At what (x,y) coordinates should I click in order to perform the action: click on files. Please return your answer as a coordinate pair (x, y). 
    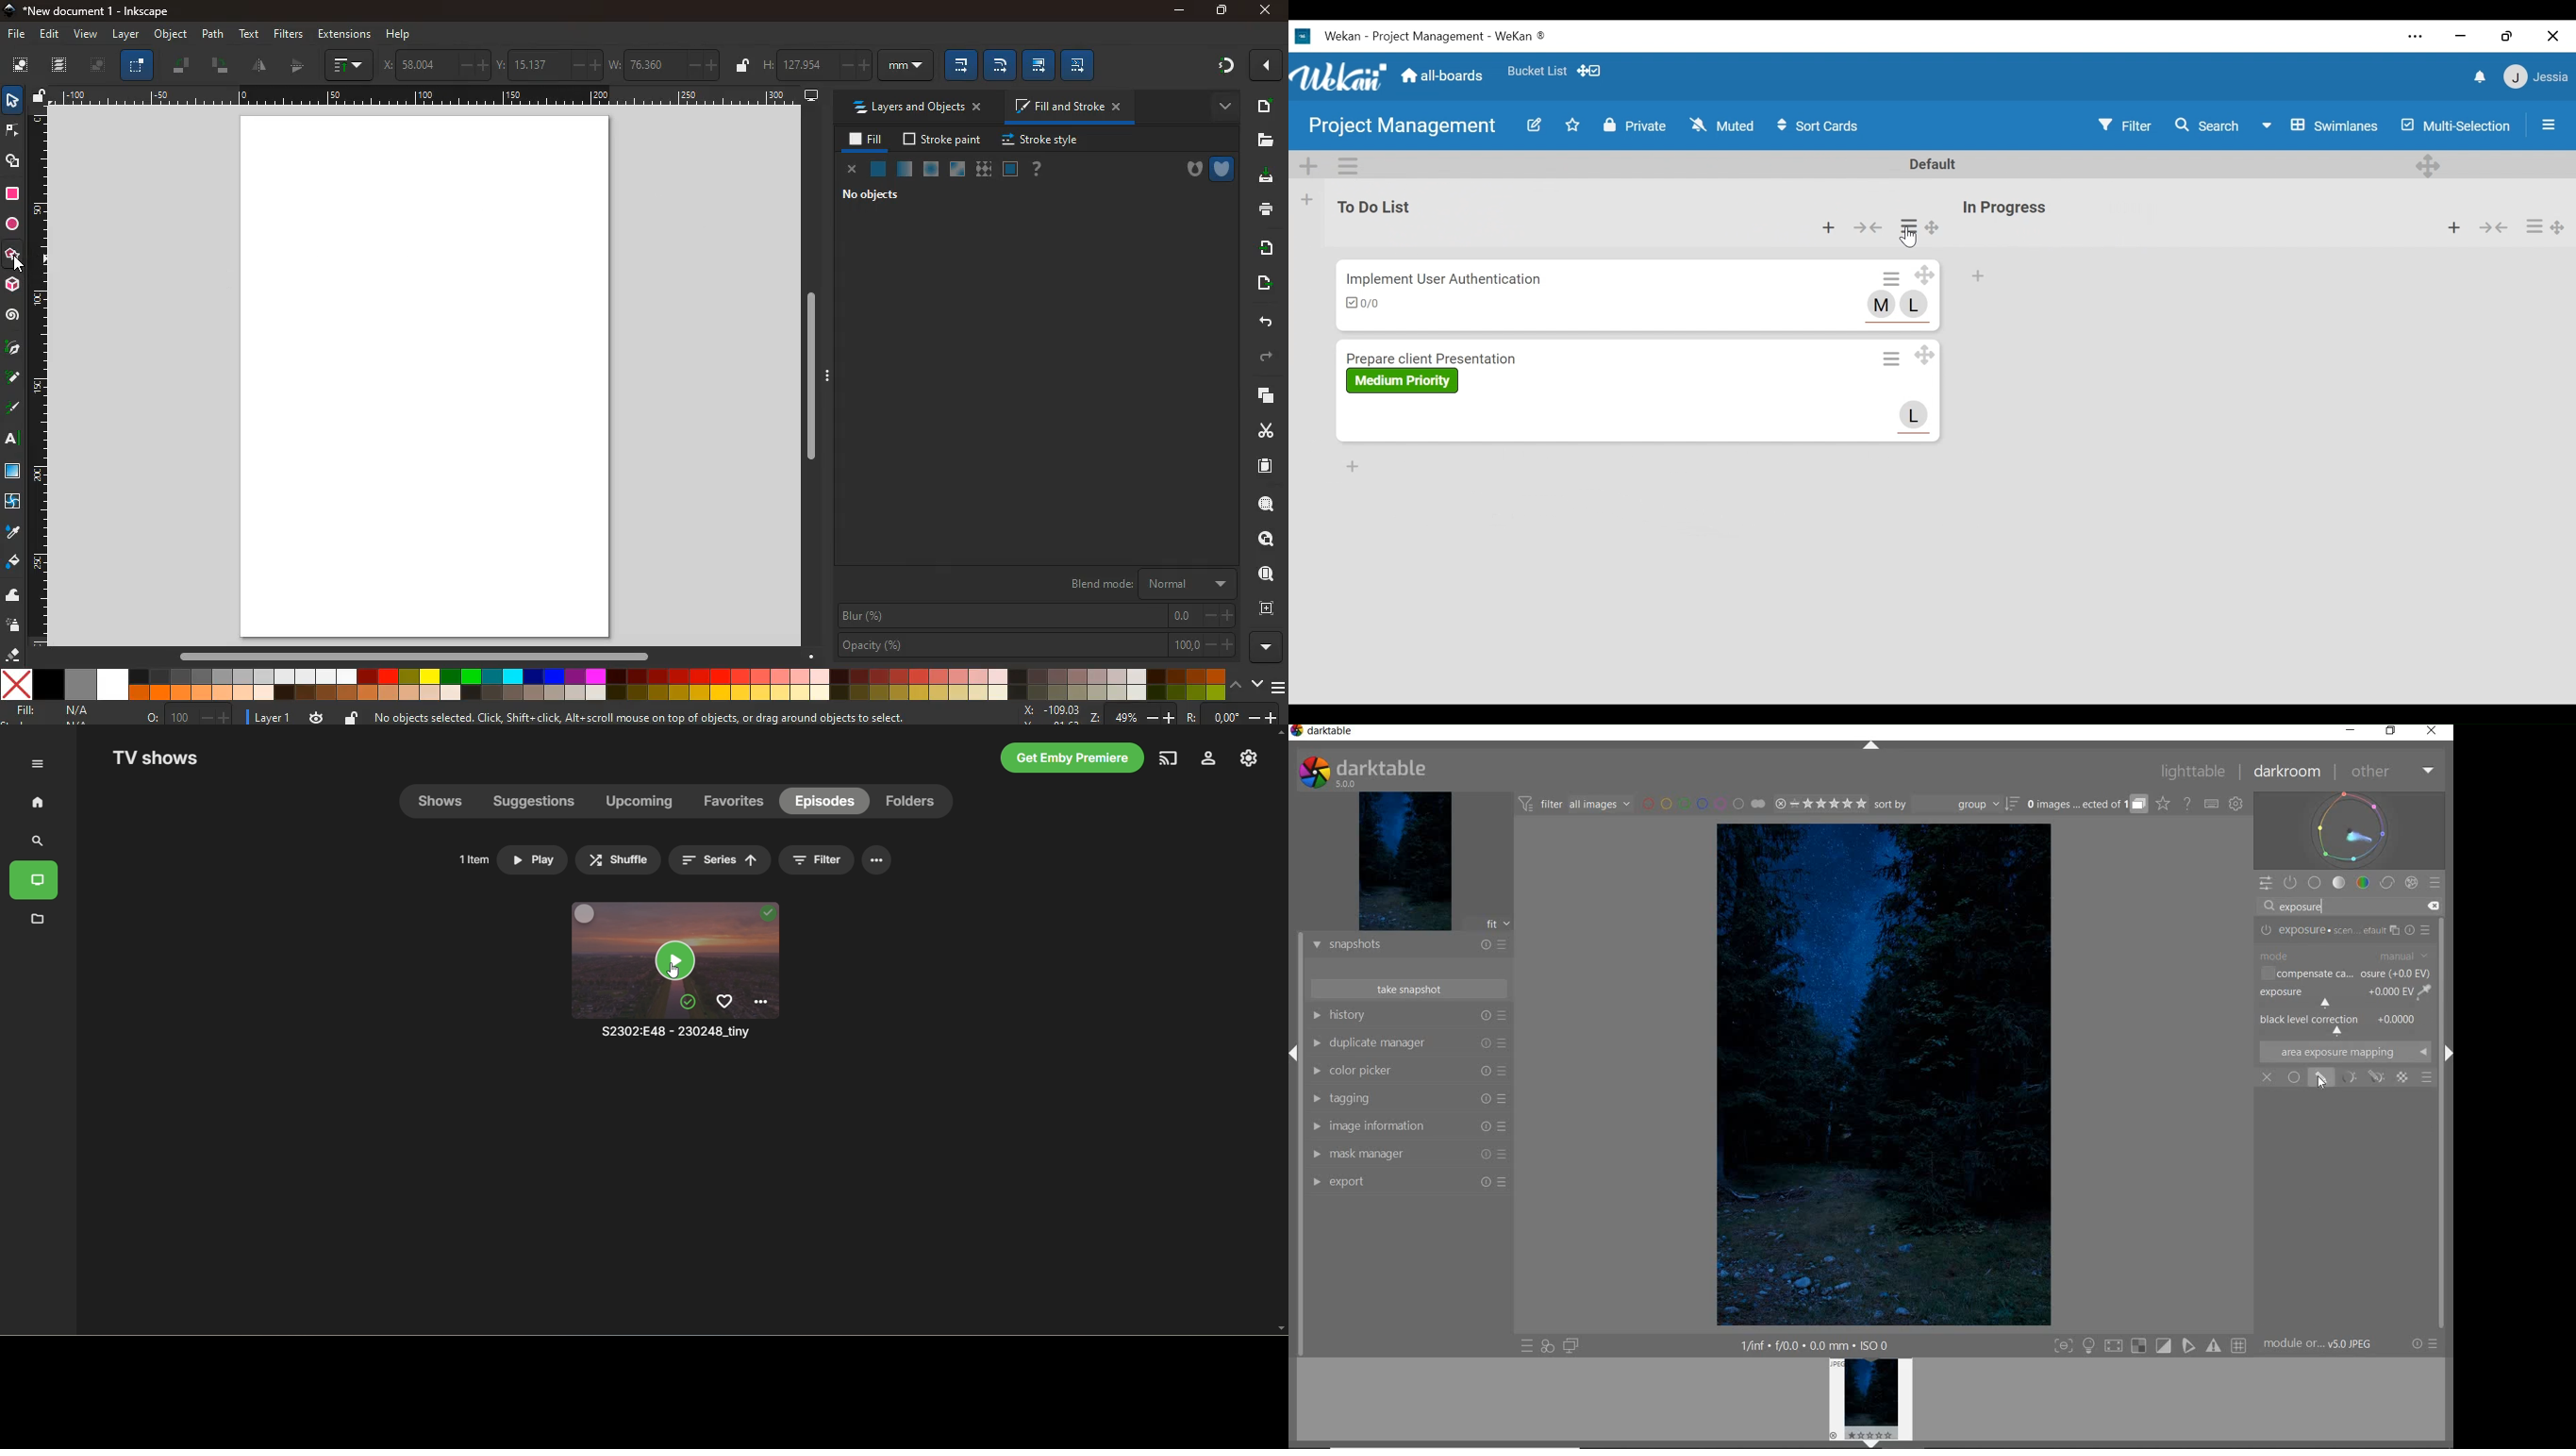
    Looking at the image, I should click on (1261, 140).